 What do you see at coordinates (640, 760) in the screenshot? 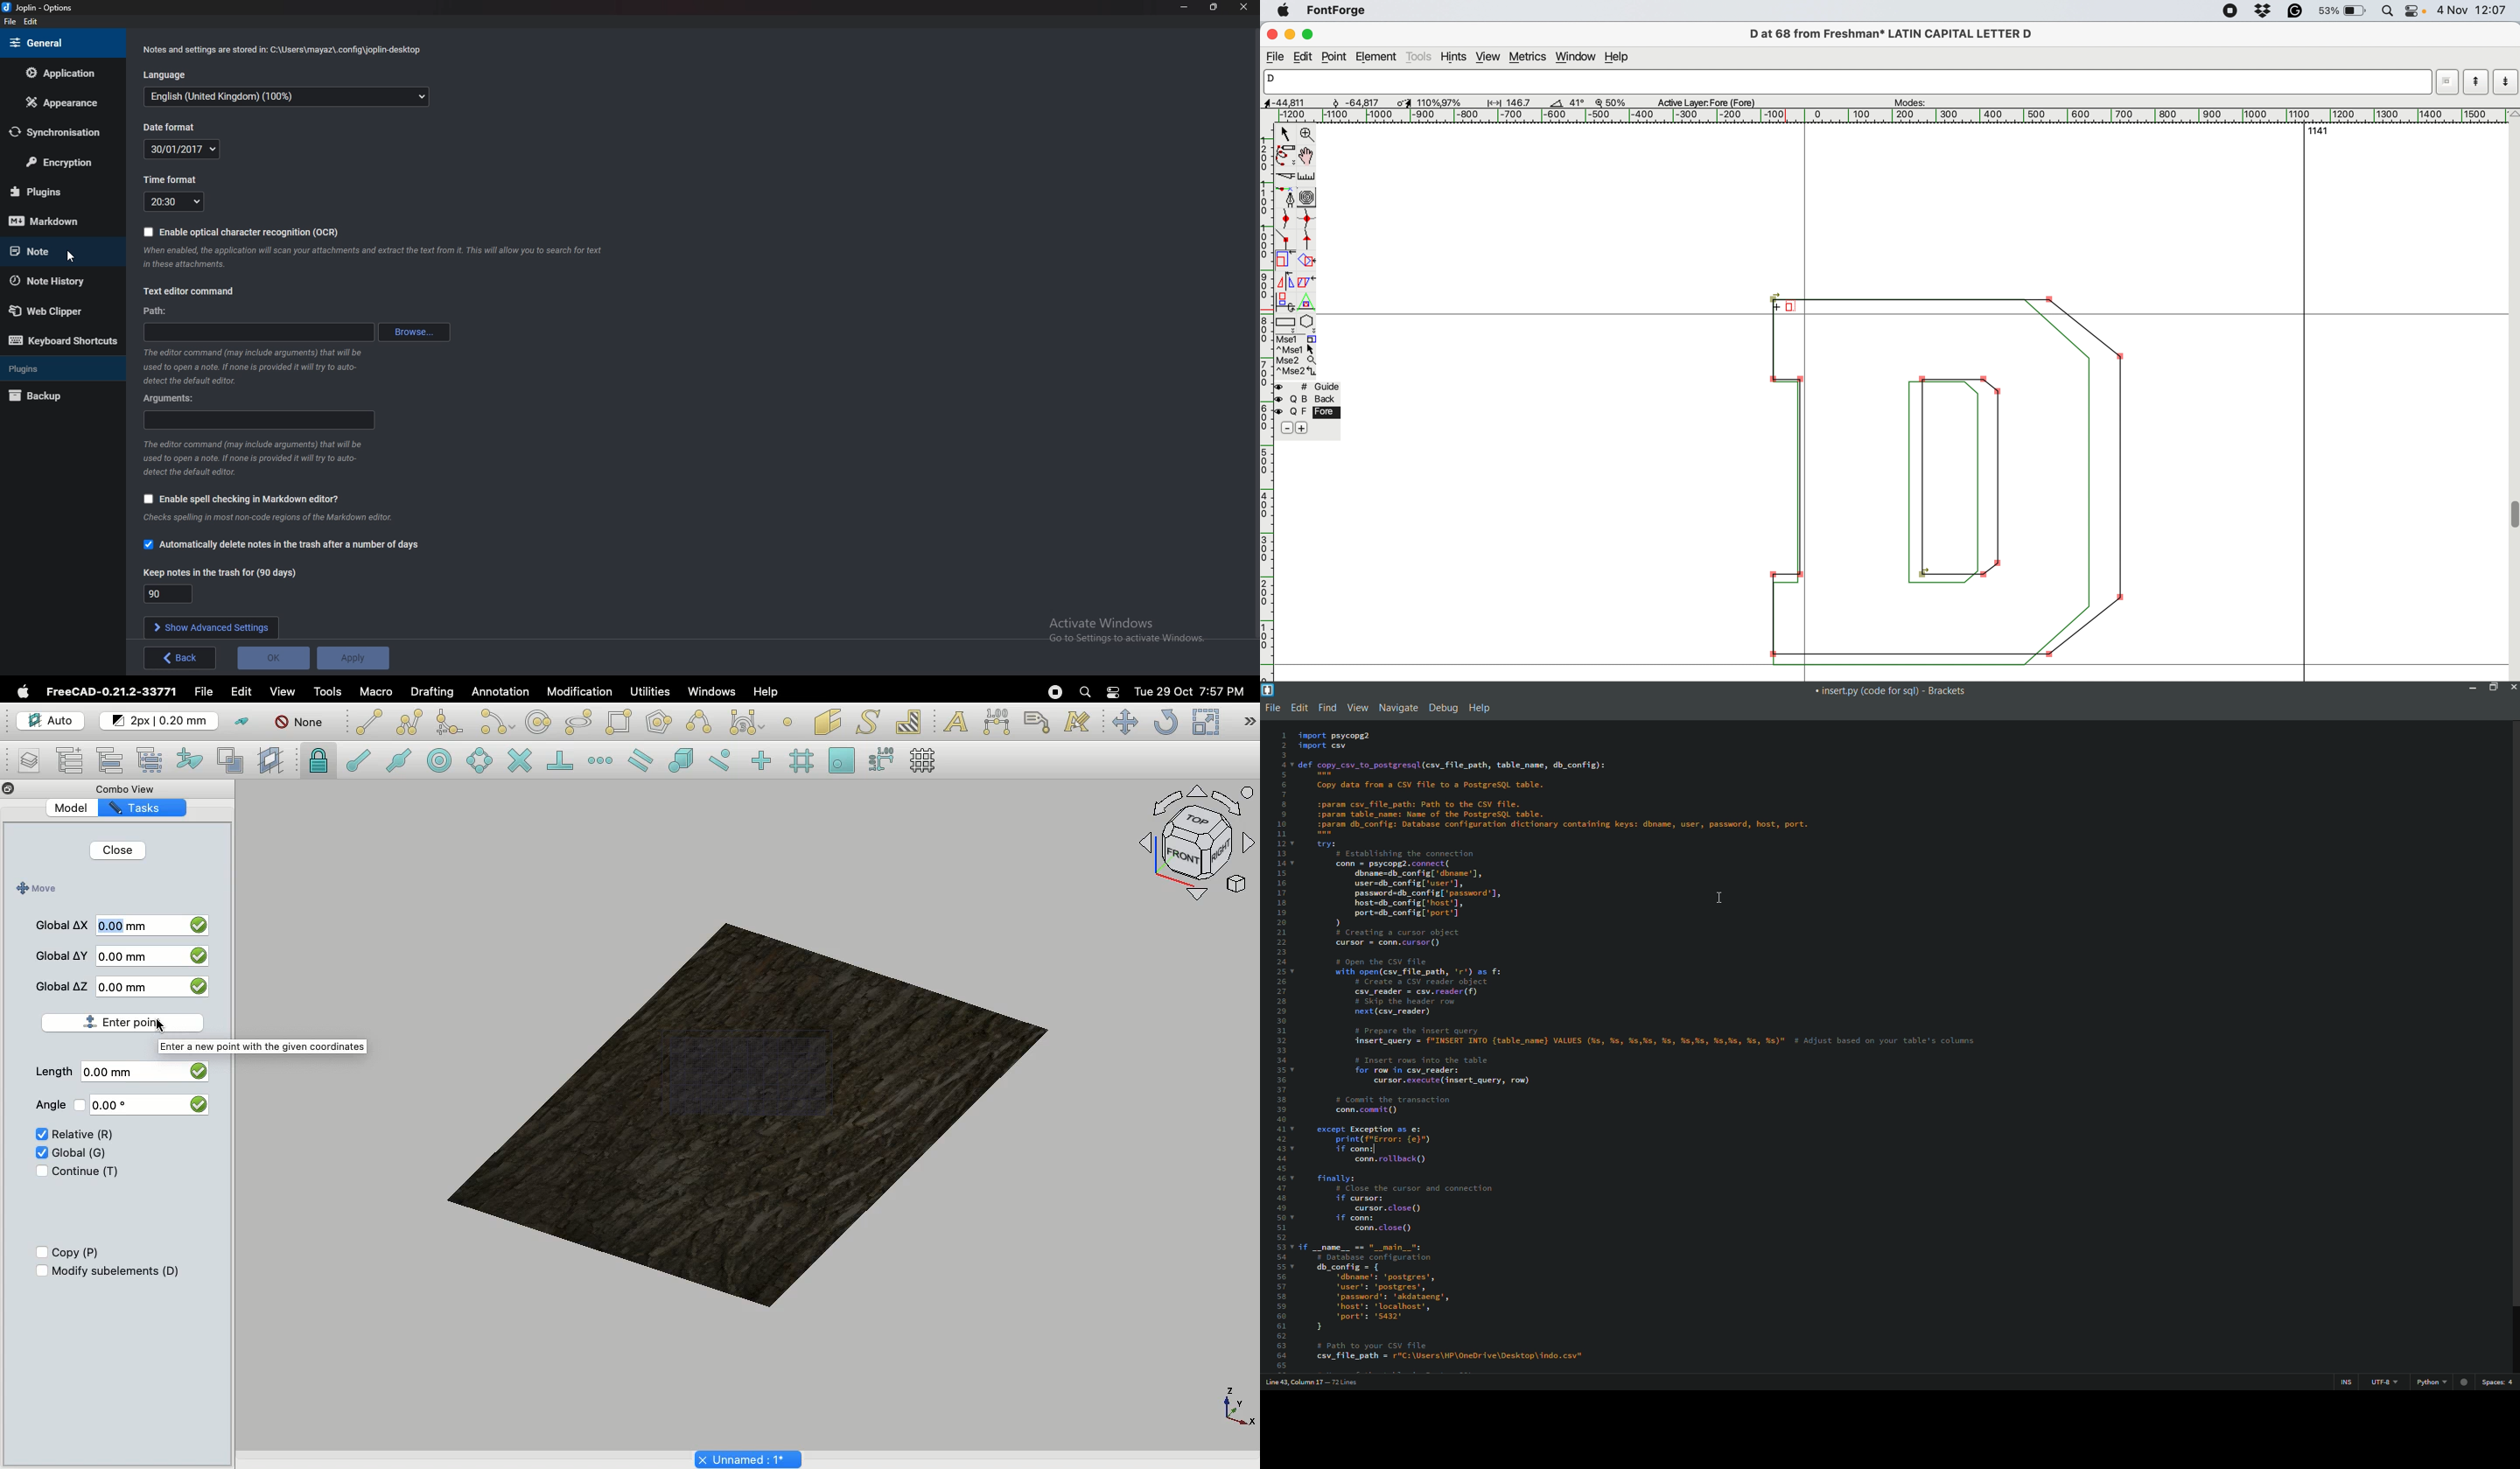
I see `Snap parallel` at bounding box center [640, 760].